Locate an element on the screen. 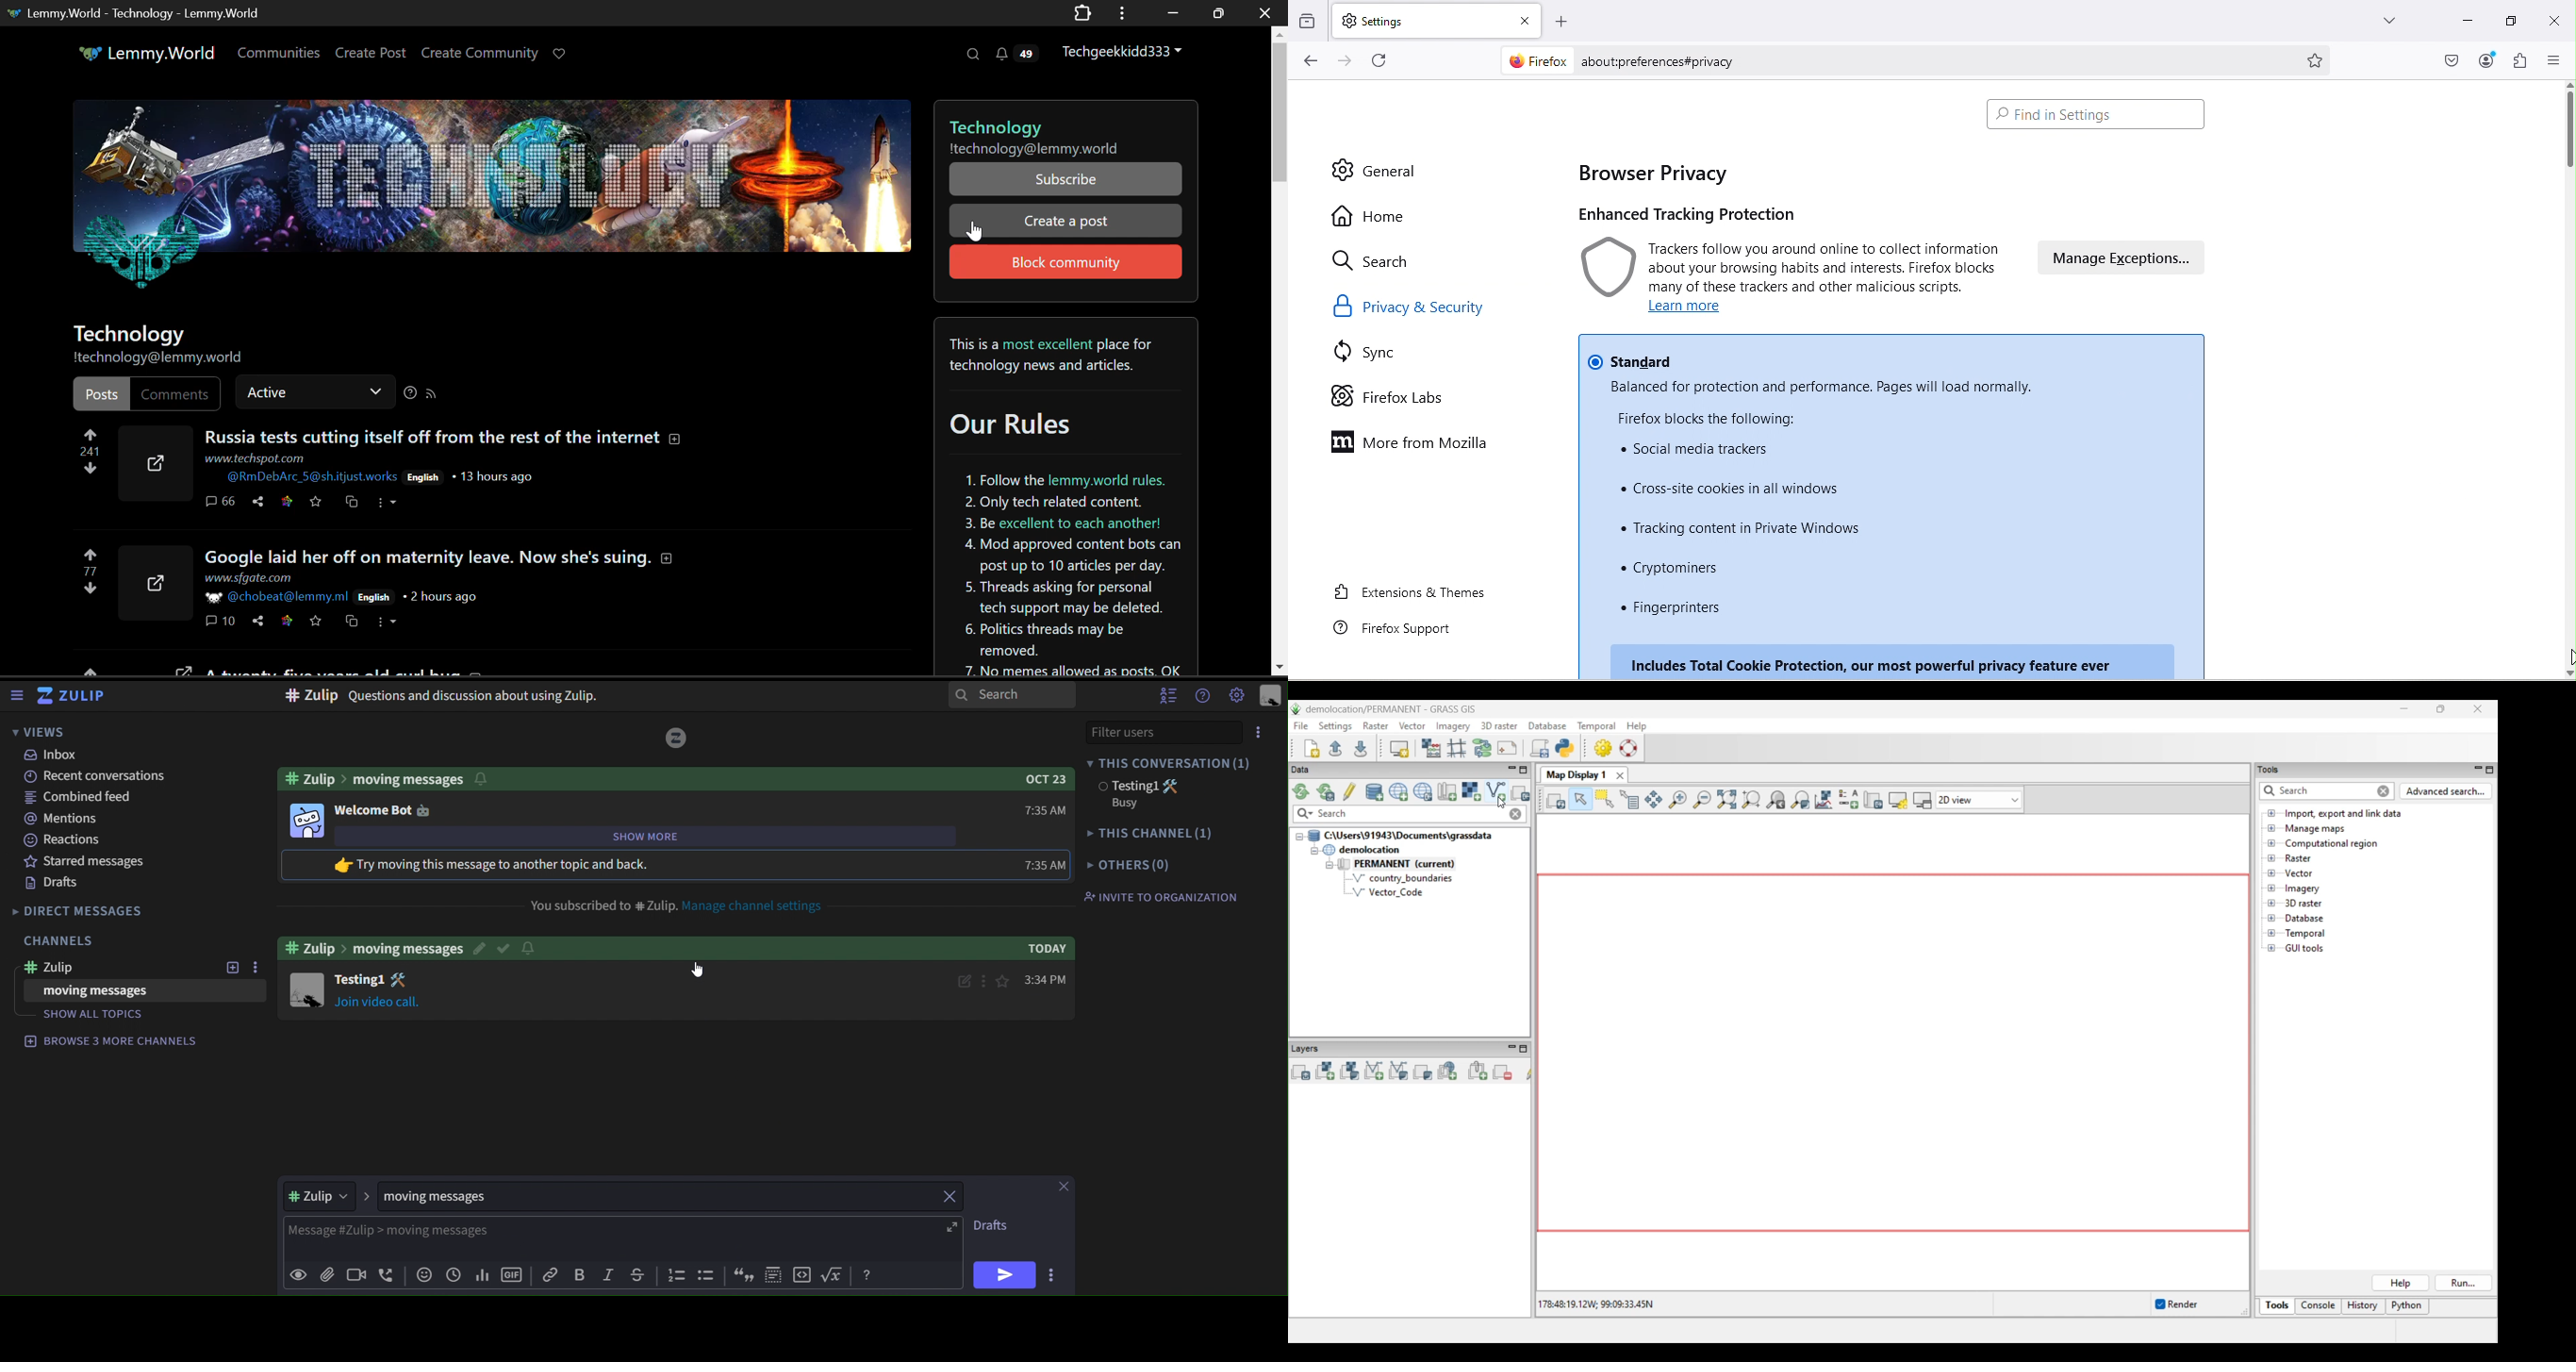 The height and width of the screenshot is (1372, 2576). # Zulip > moving messages is located at coordinates (372, 947).